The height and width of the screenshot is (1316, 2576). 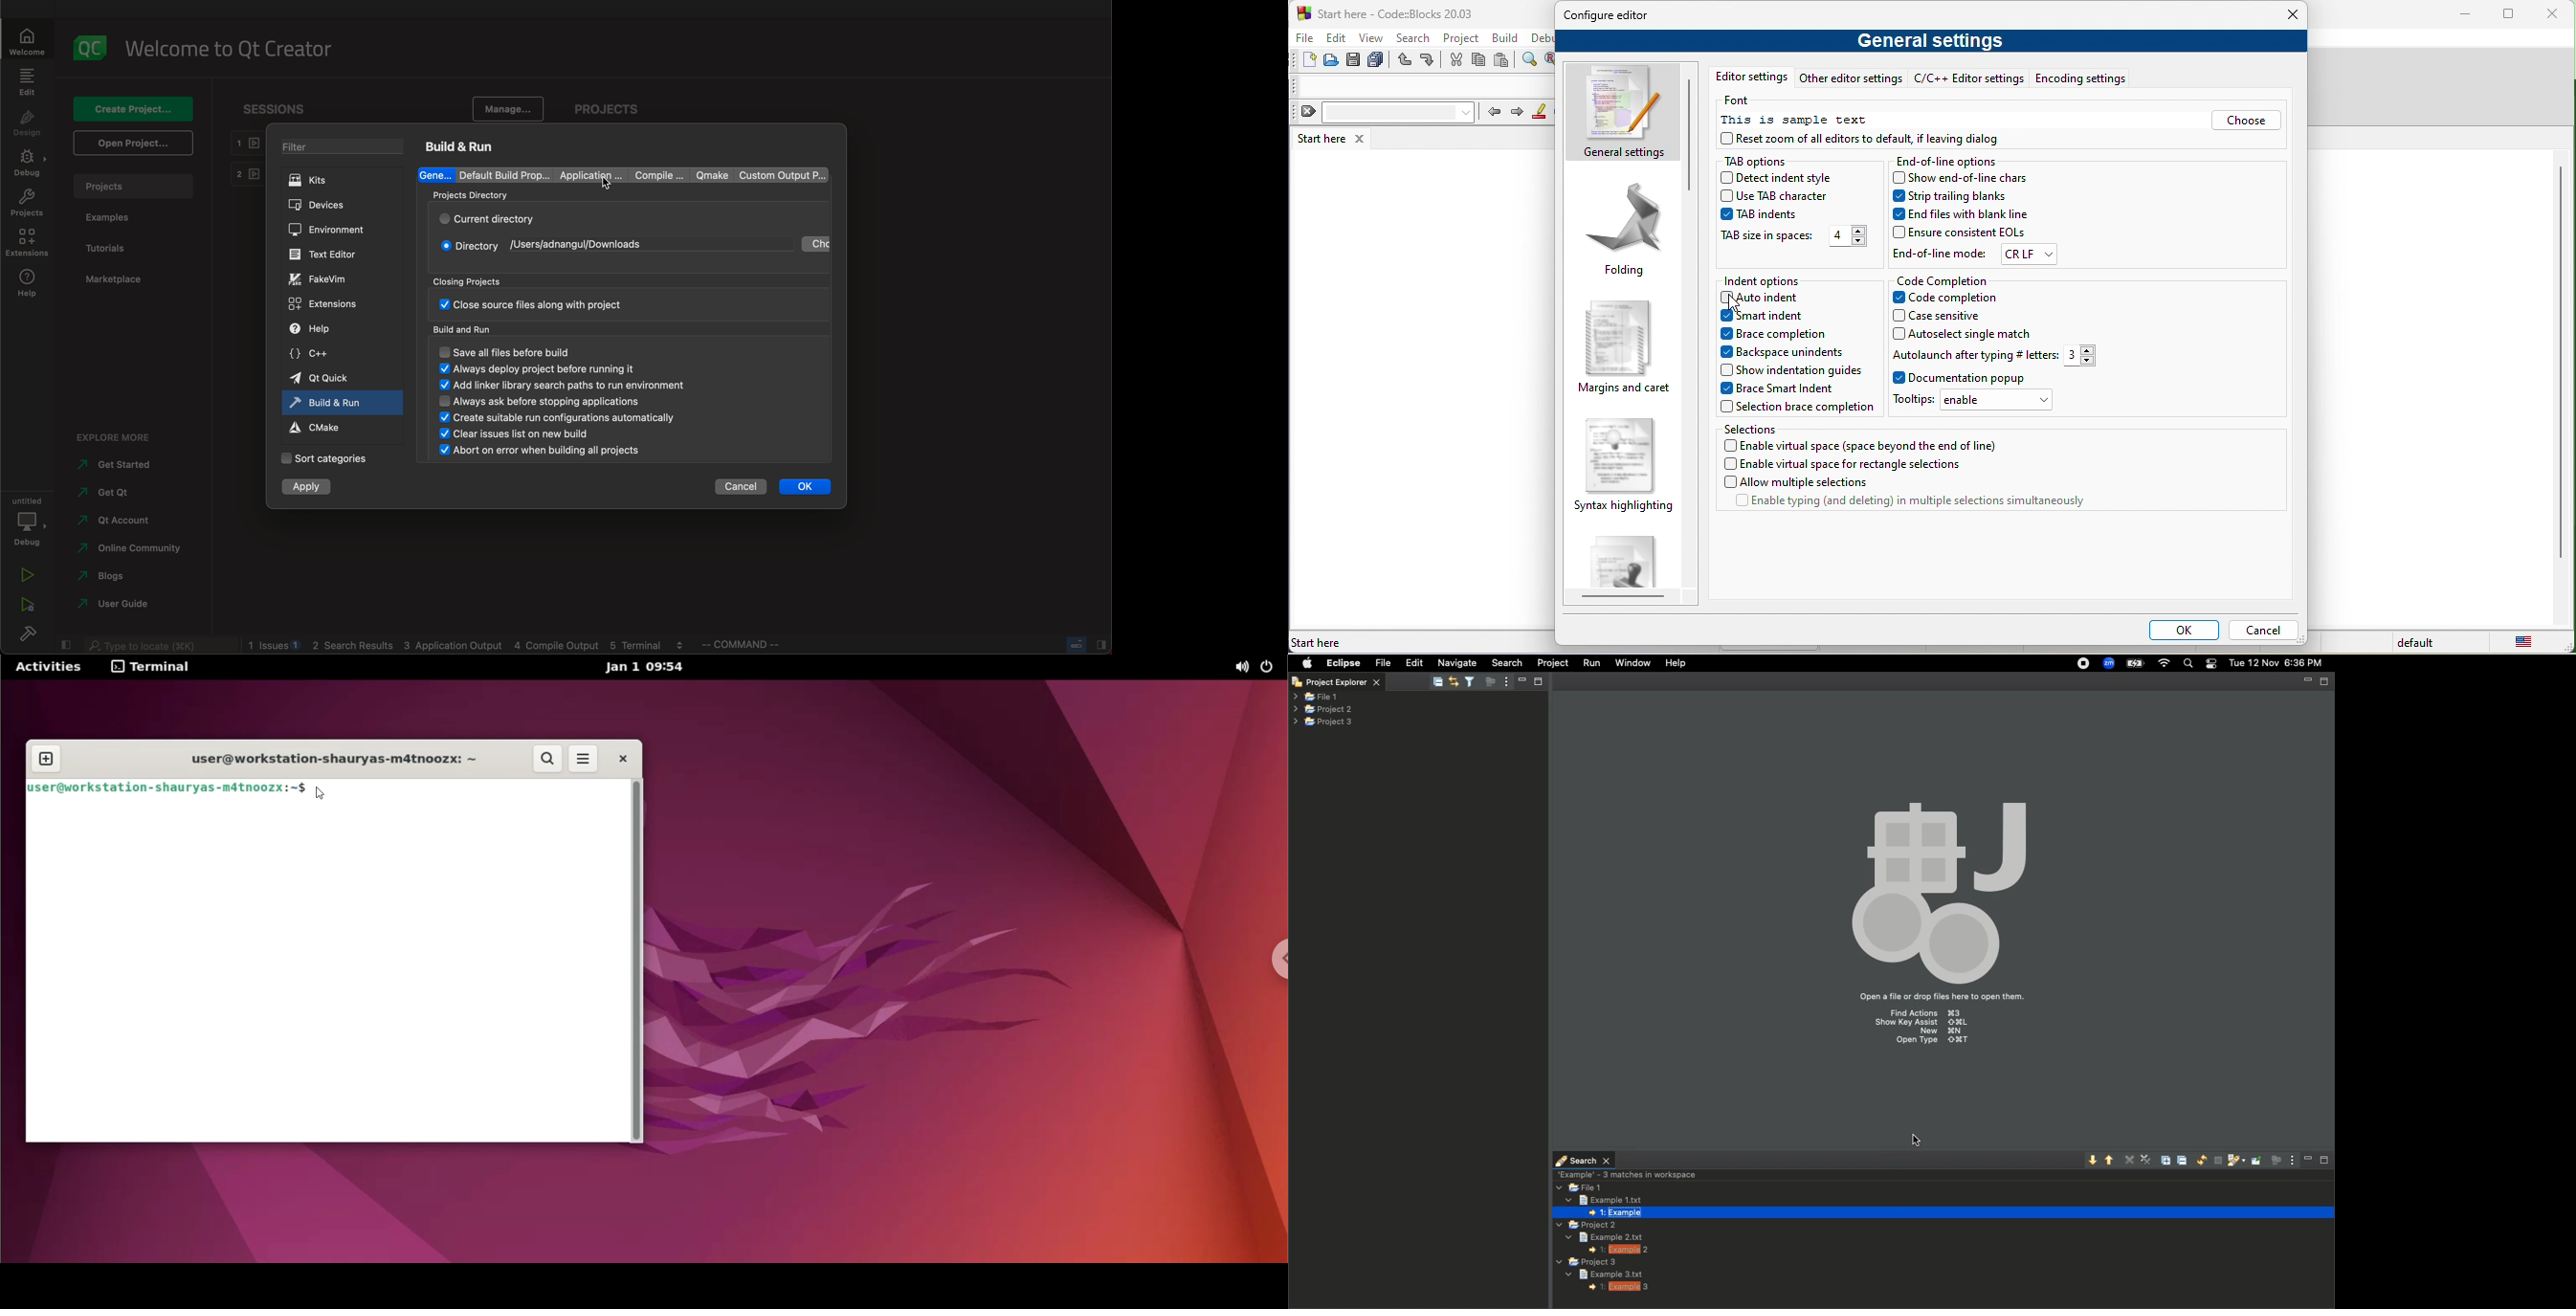 What do you see at coordinates (1786, 196) in the screenshot?
I see `use tab character` at bounding box center [1786, 196].